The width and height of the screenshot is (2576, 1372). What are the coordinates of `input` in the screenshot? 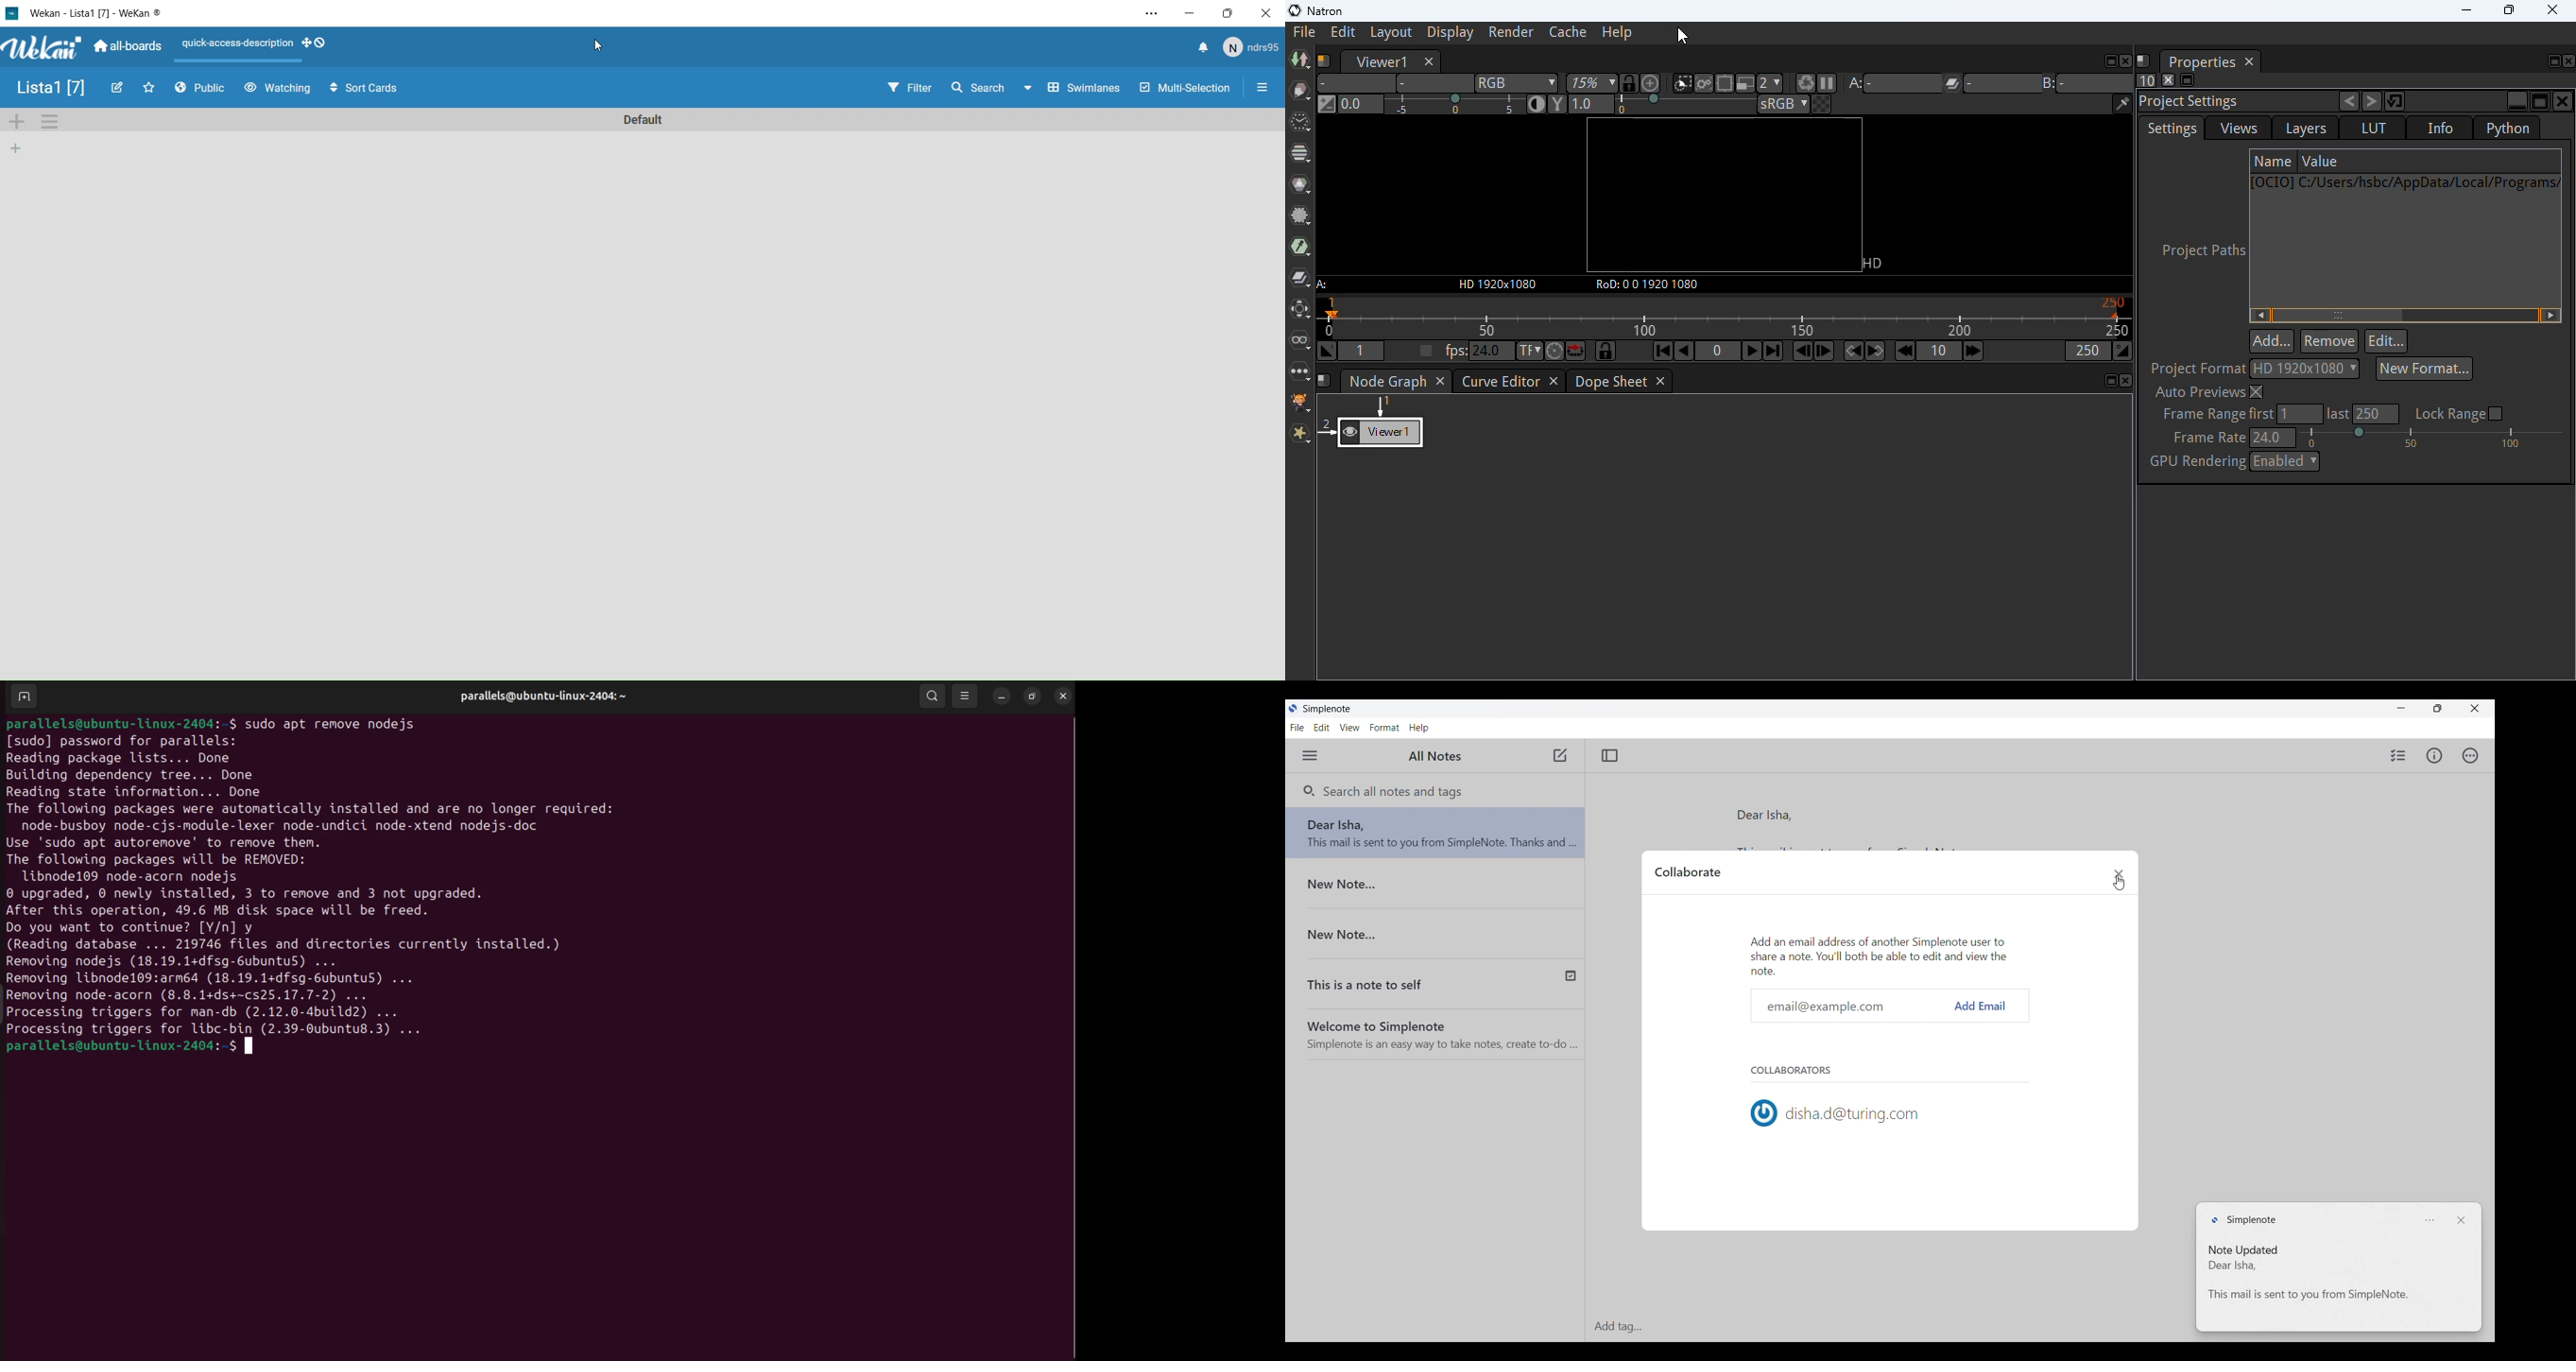 It's located at (1323, 284).